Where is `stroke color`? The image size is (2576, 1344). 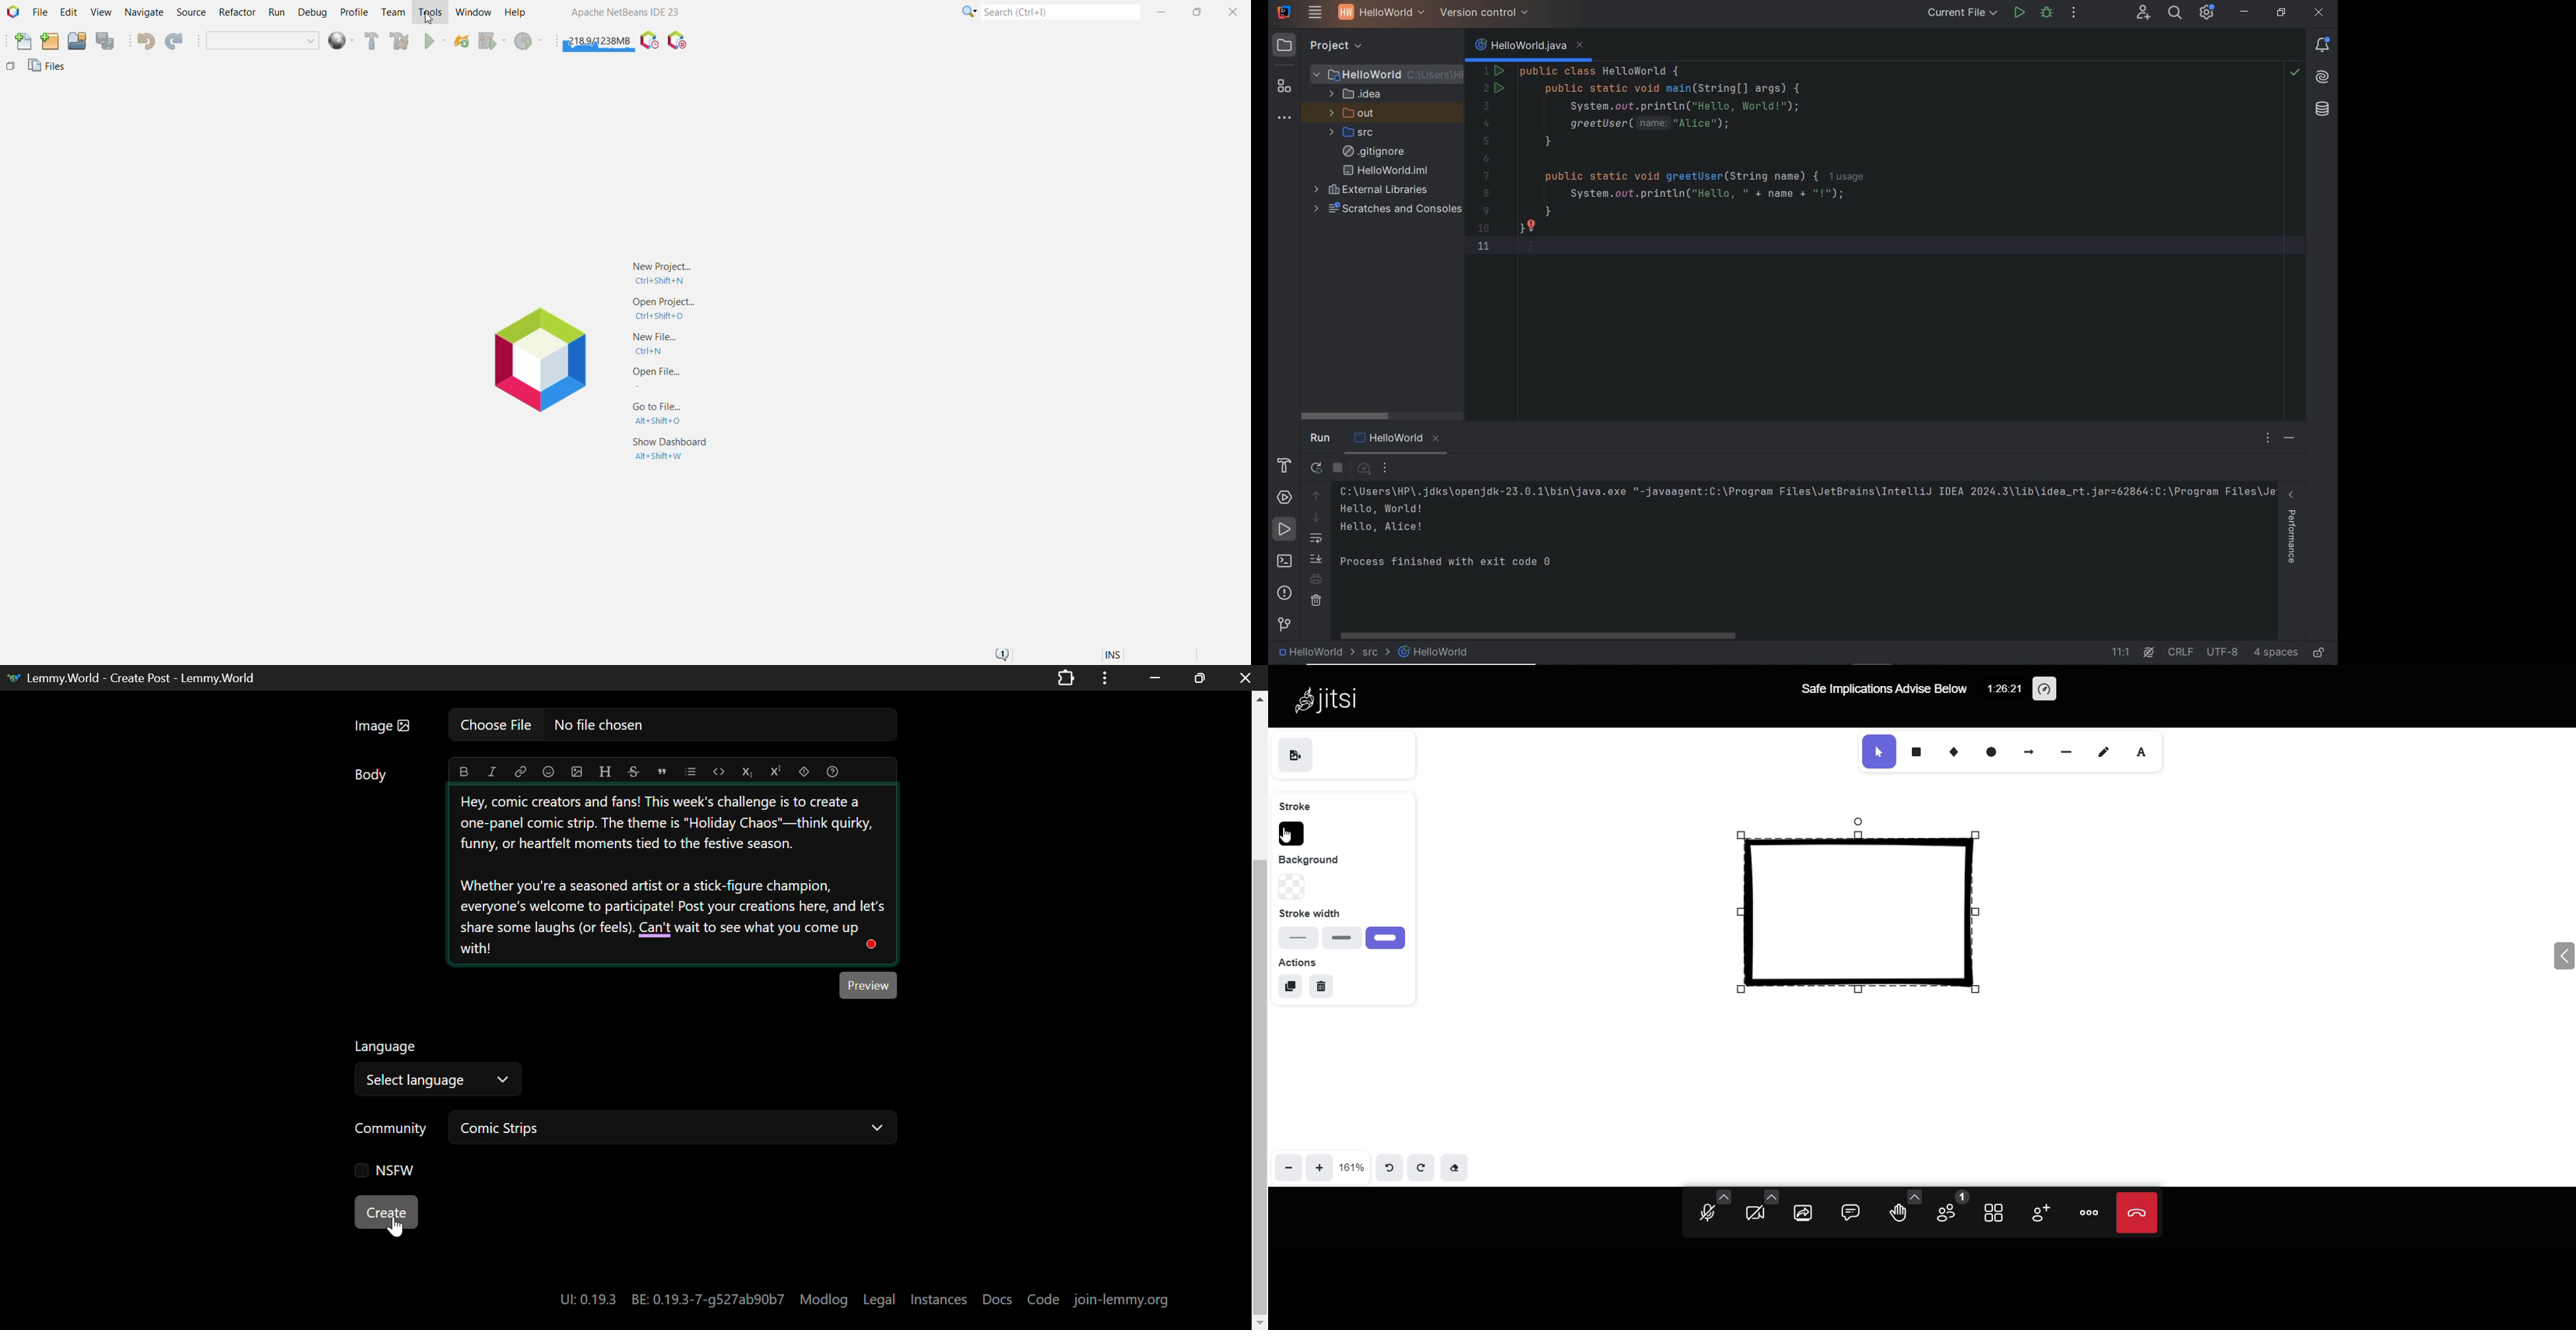 stroke color is located at coordinates (1294, 831).